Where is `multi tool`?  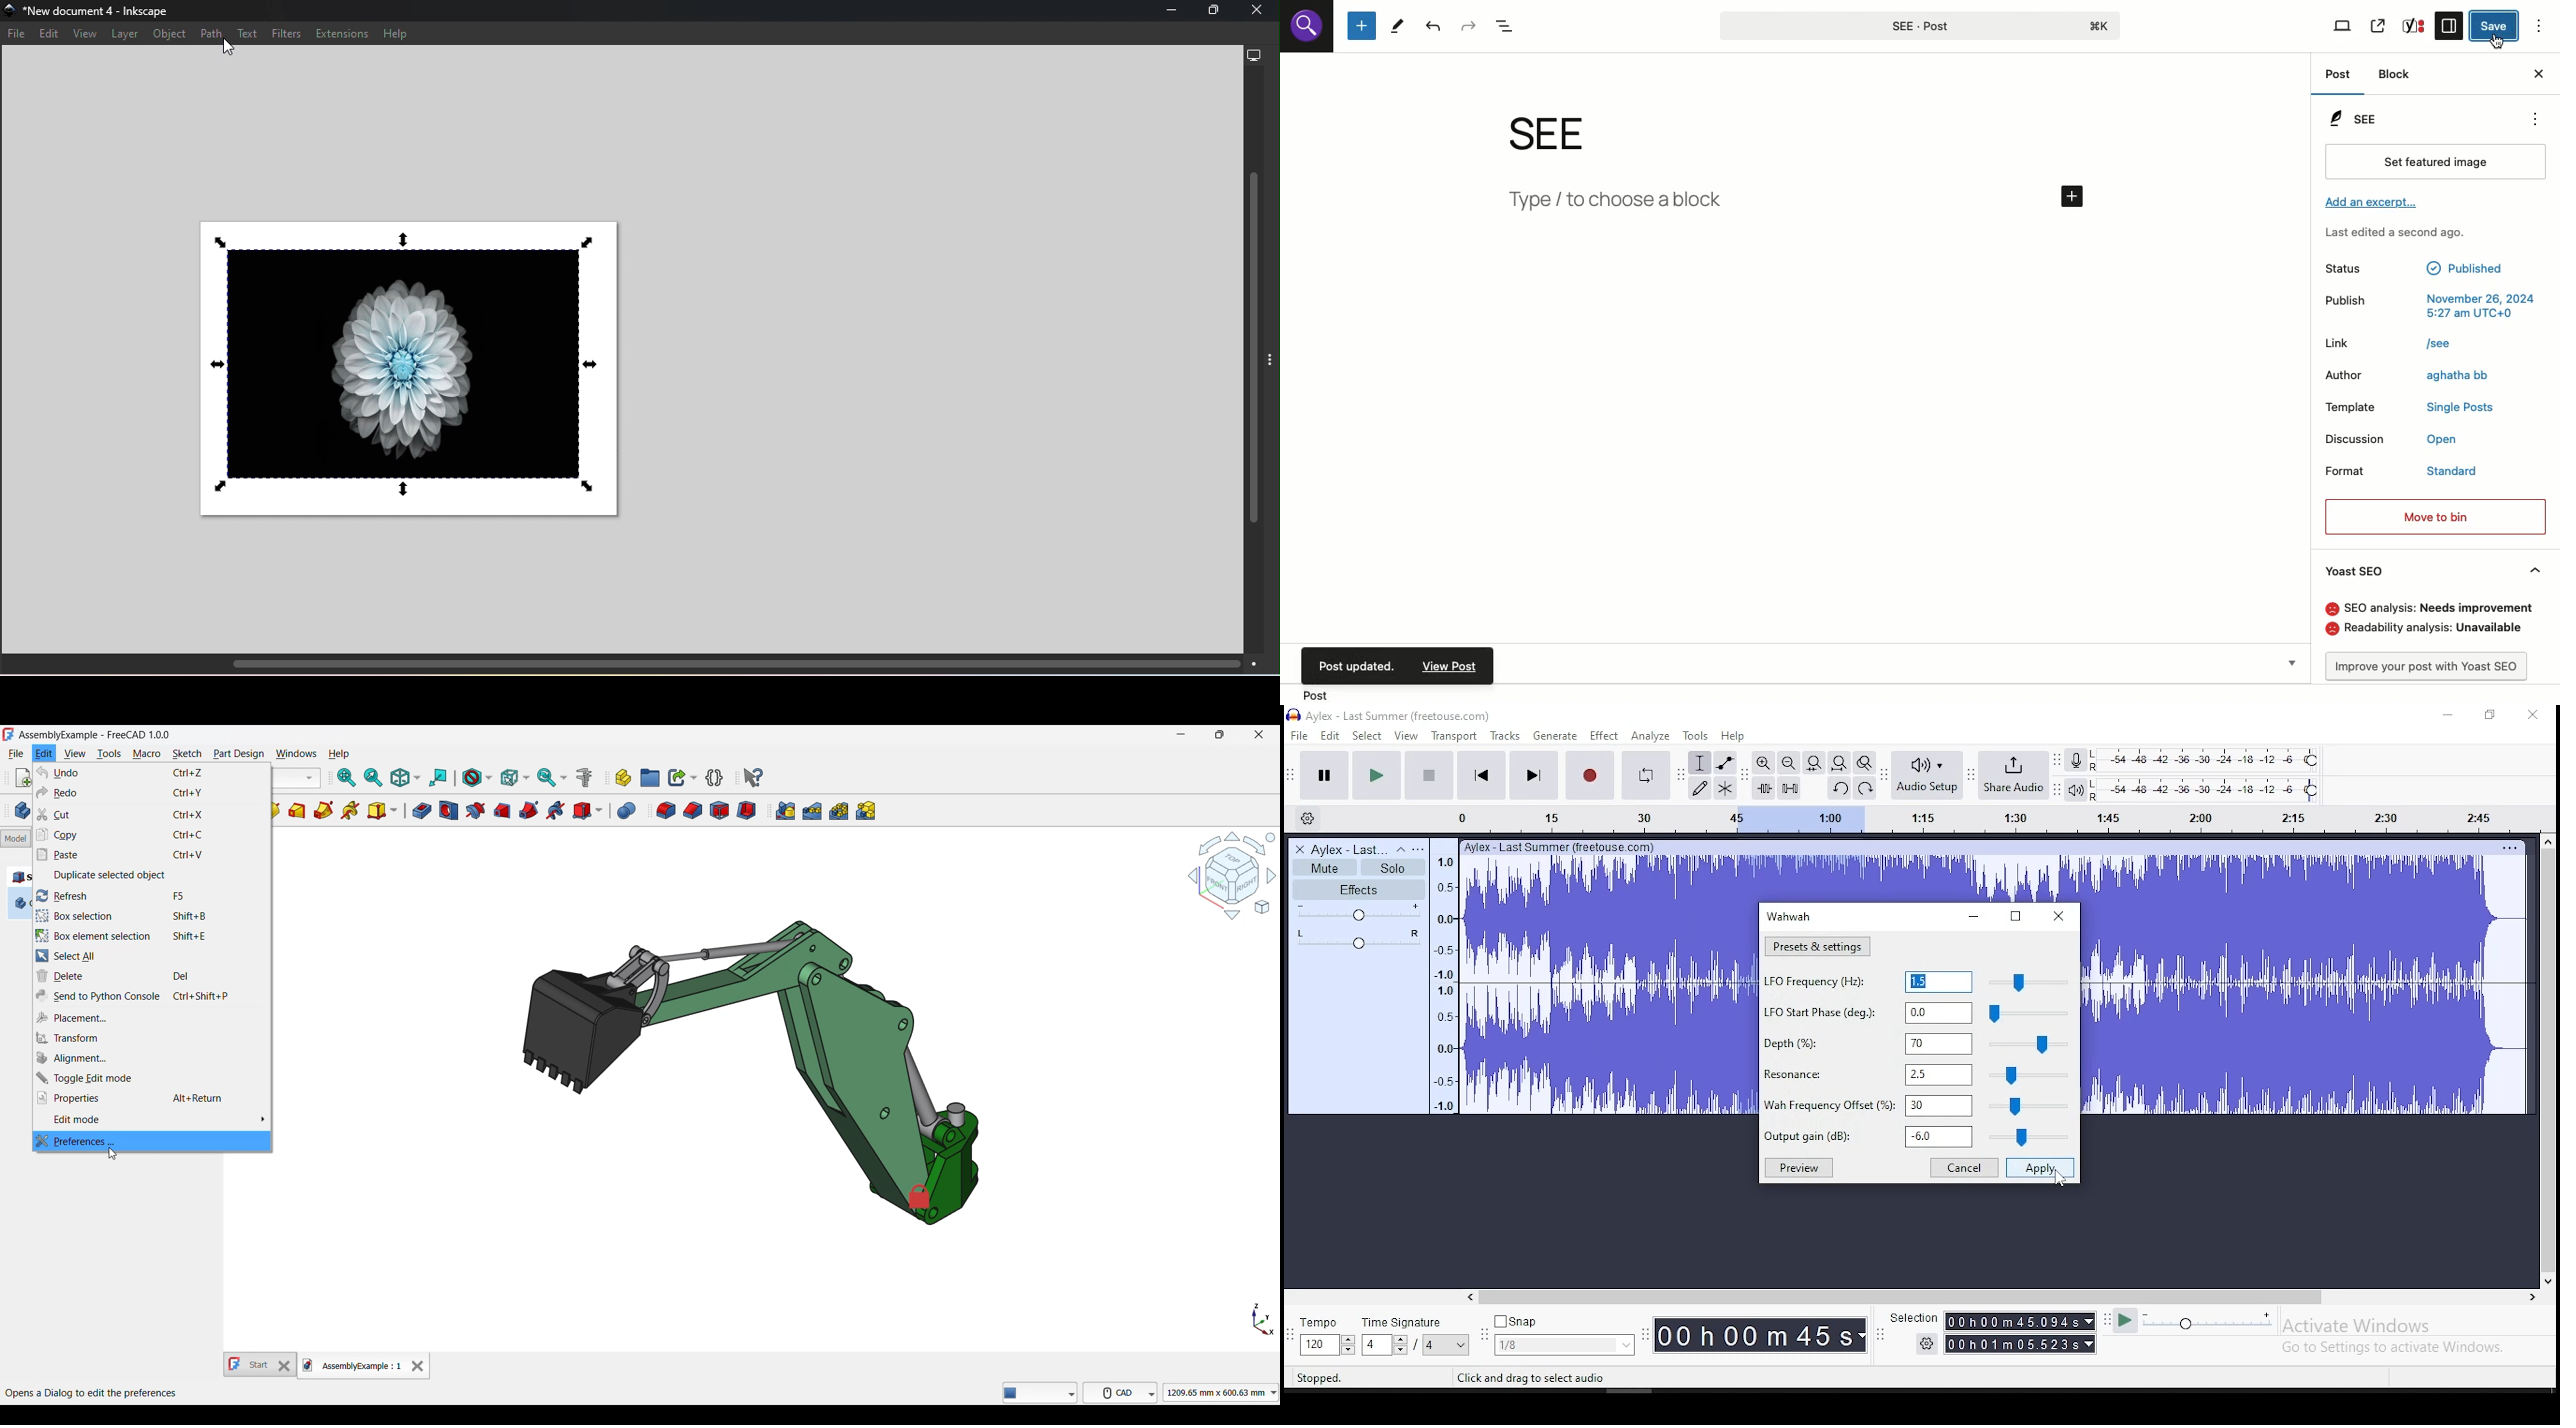 multi tool is located at coordinates (1724, 790).